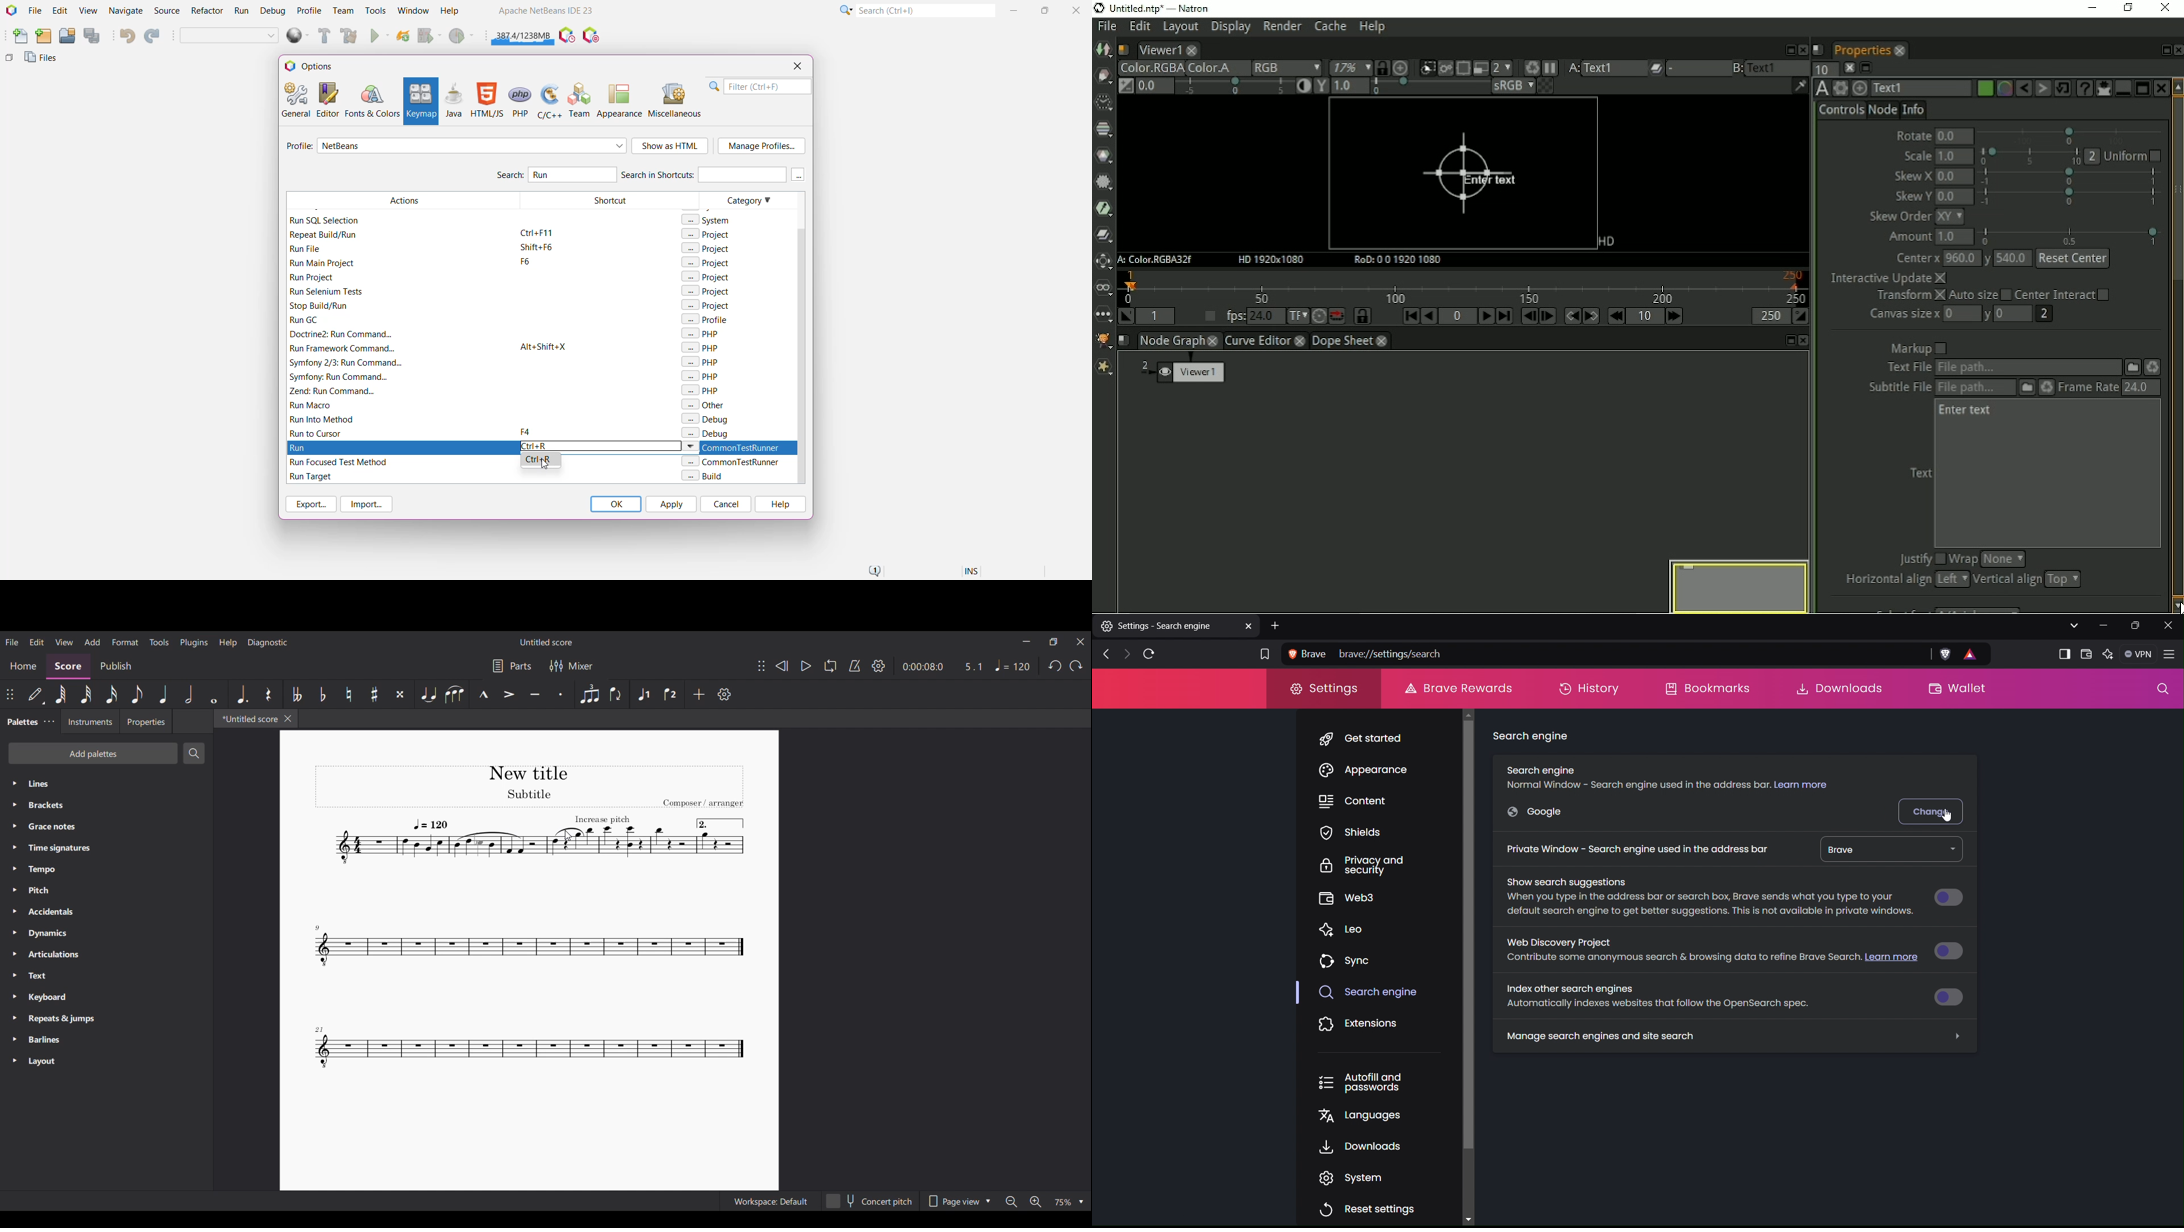 Image resolution: width=2184 pixels, height=1232 pixels. I want to click on Text File, so click(2026, 367).